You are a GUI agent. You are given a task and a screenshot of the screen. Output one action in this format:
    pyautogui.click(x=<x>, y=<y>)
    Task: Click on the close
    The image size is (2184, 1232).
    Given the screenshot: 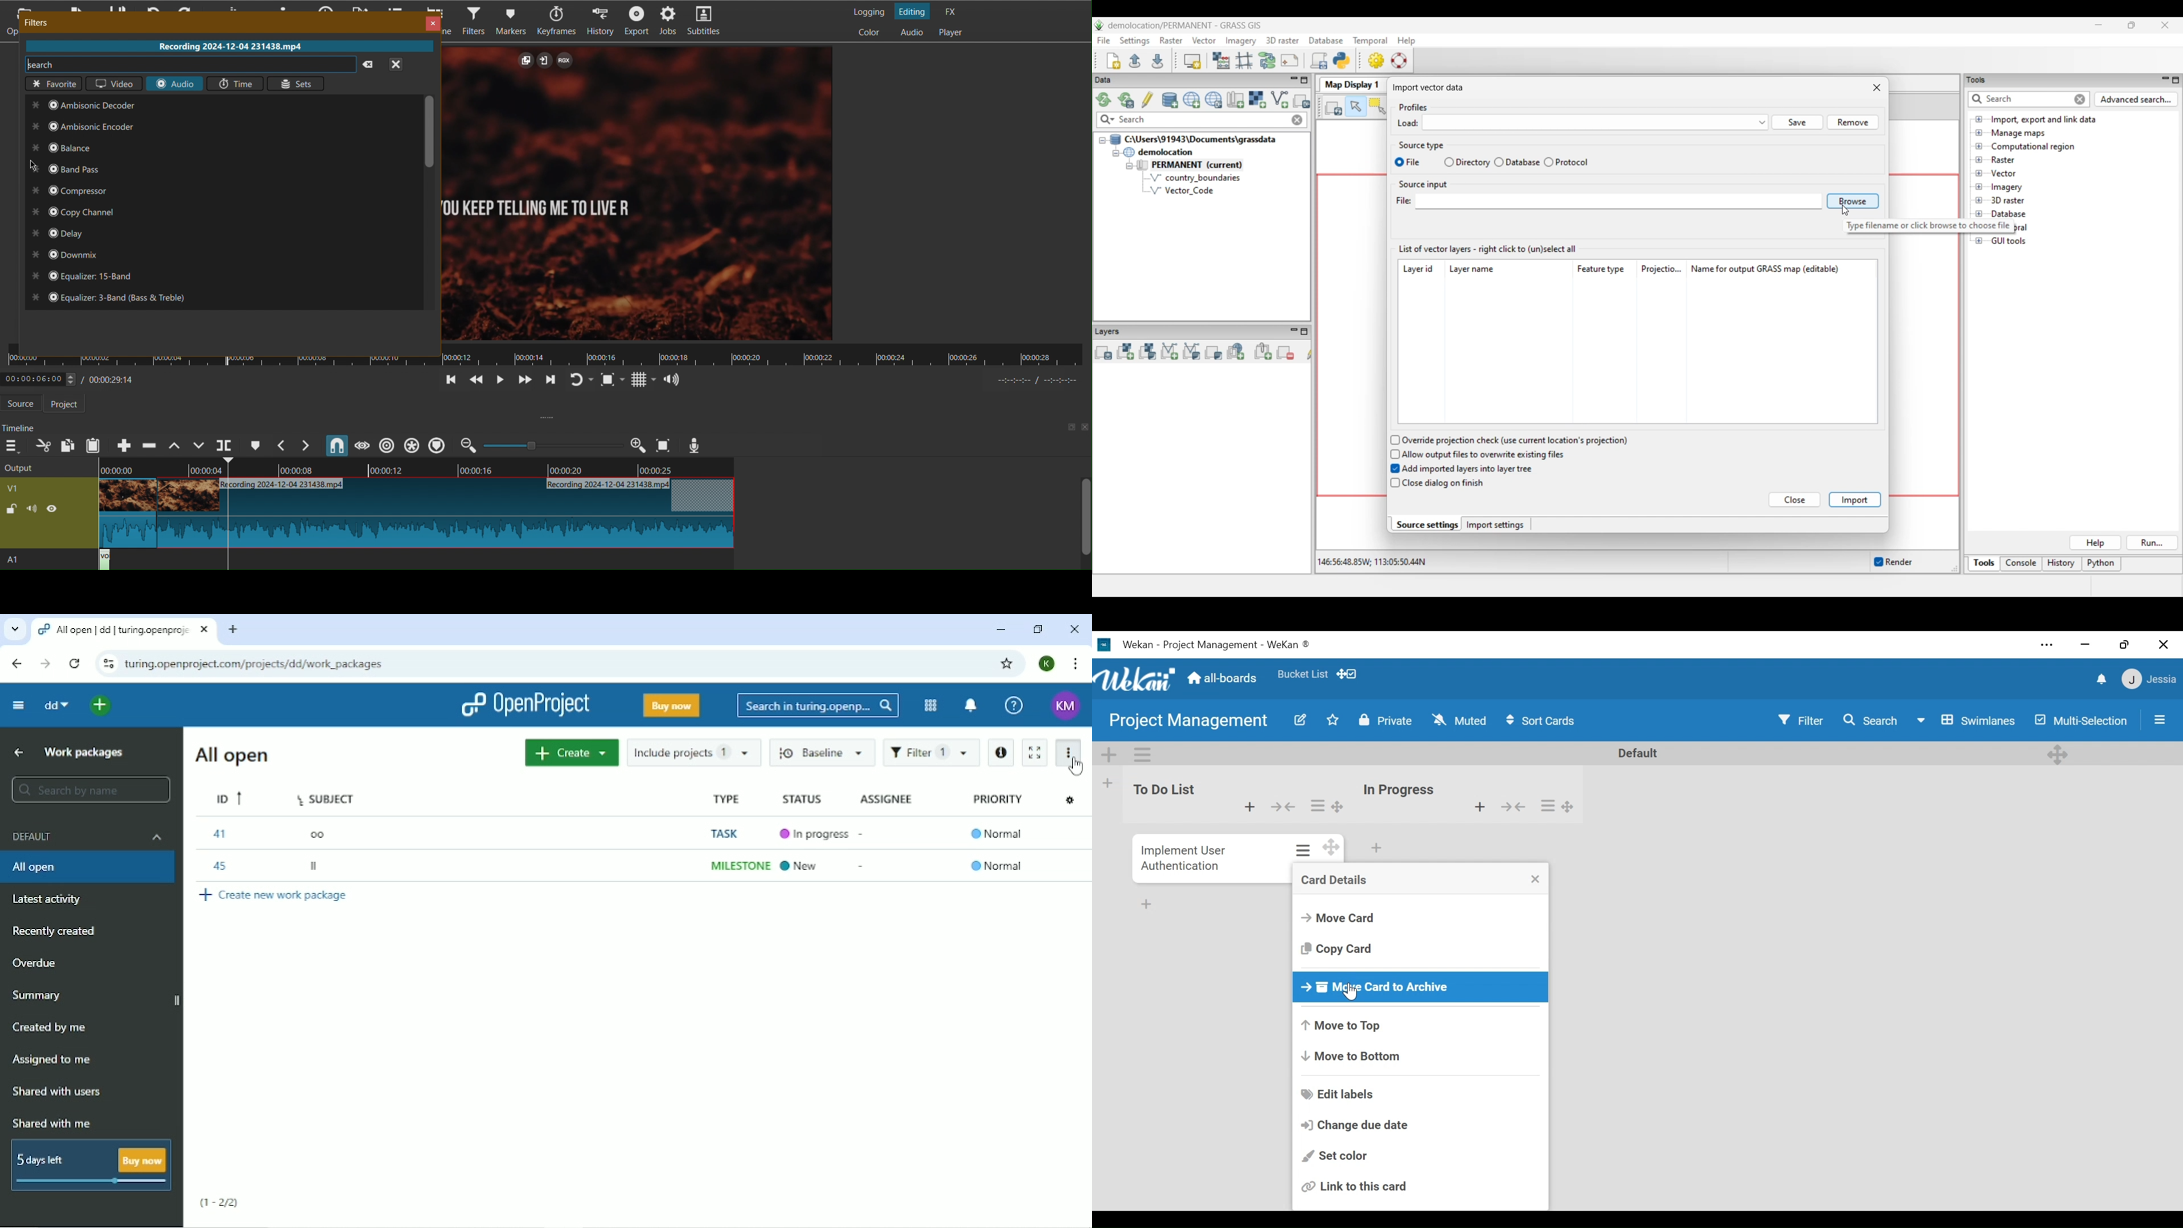 What is the action you would take?
    pyautogui.click(x=401, y=65)
    